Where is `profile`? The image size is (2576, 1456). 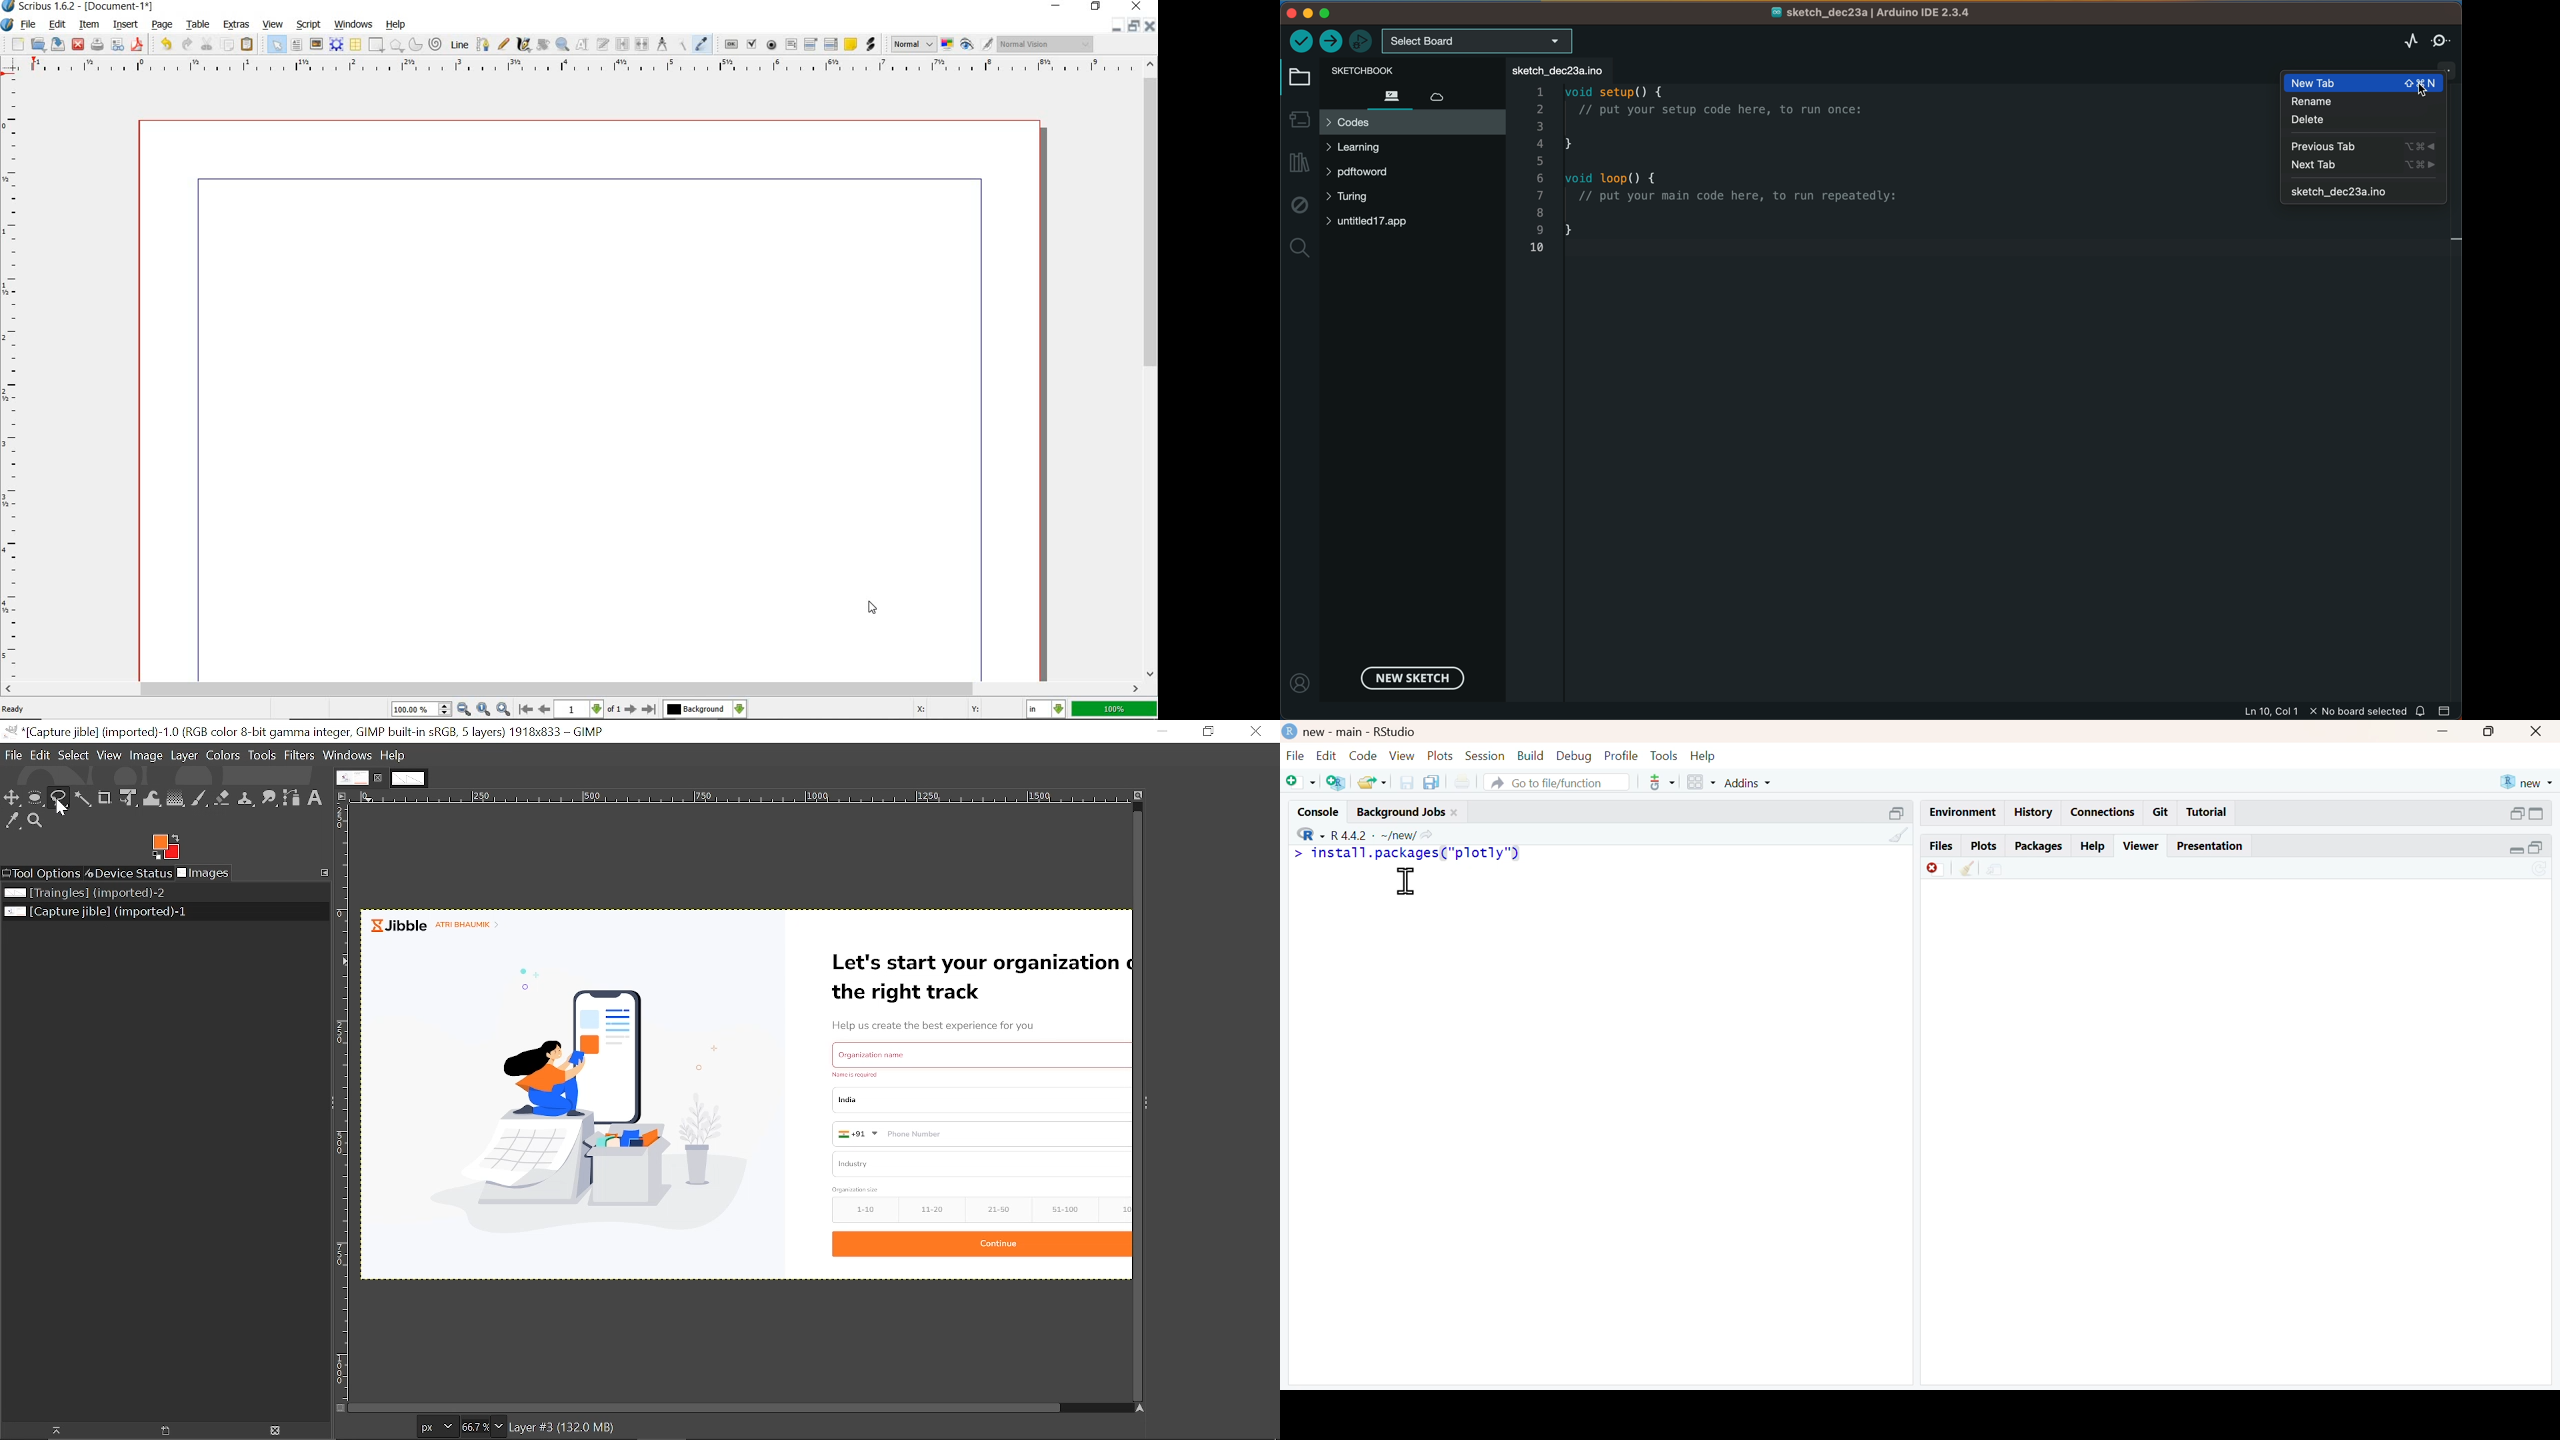
profile is located at coordinates (1619, 755).